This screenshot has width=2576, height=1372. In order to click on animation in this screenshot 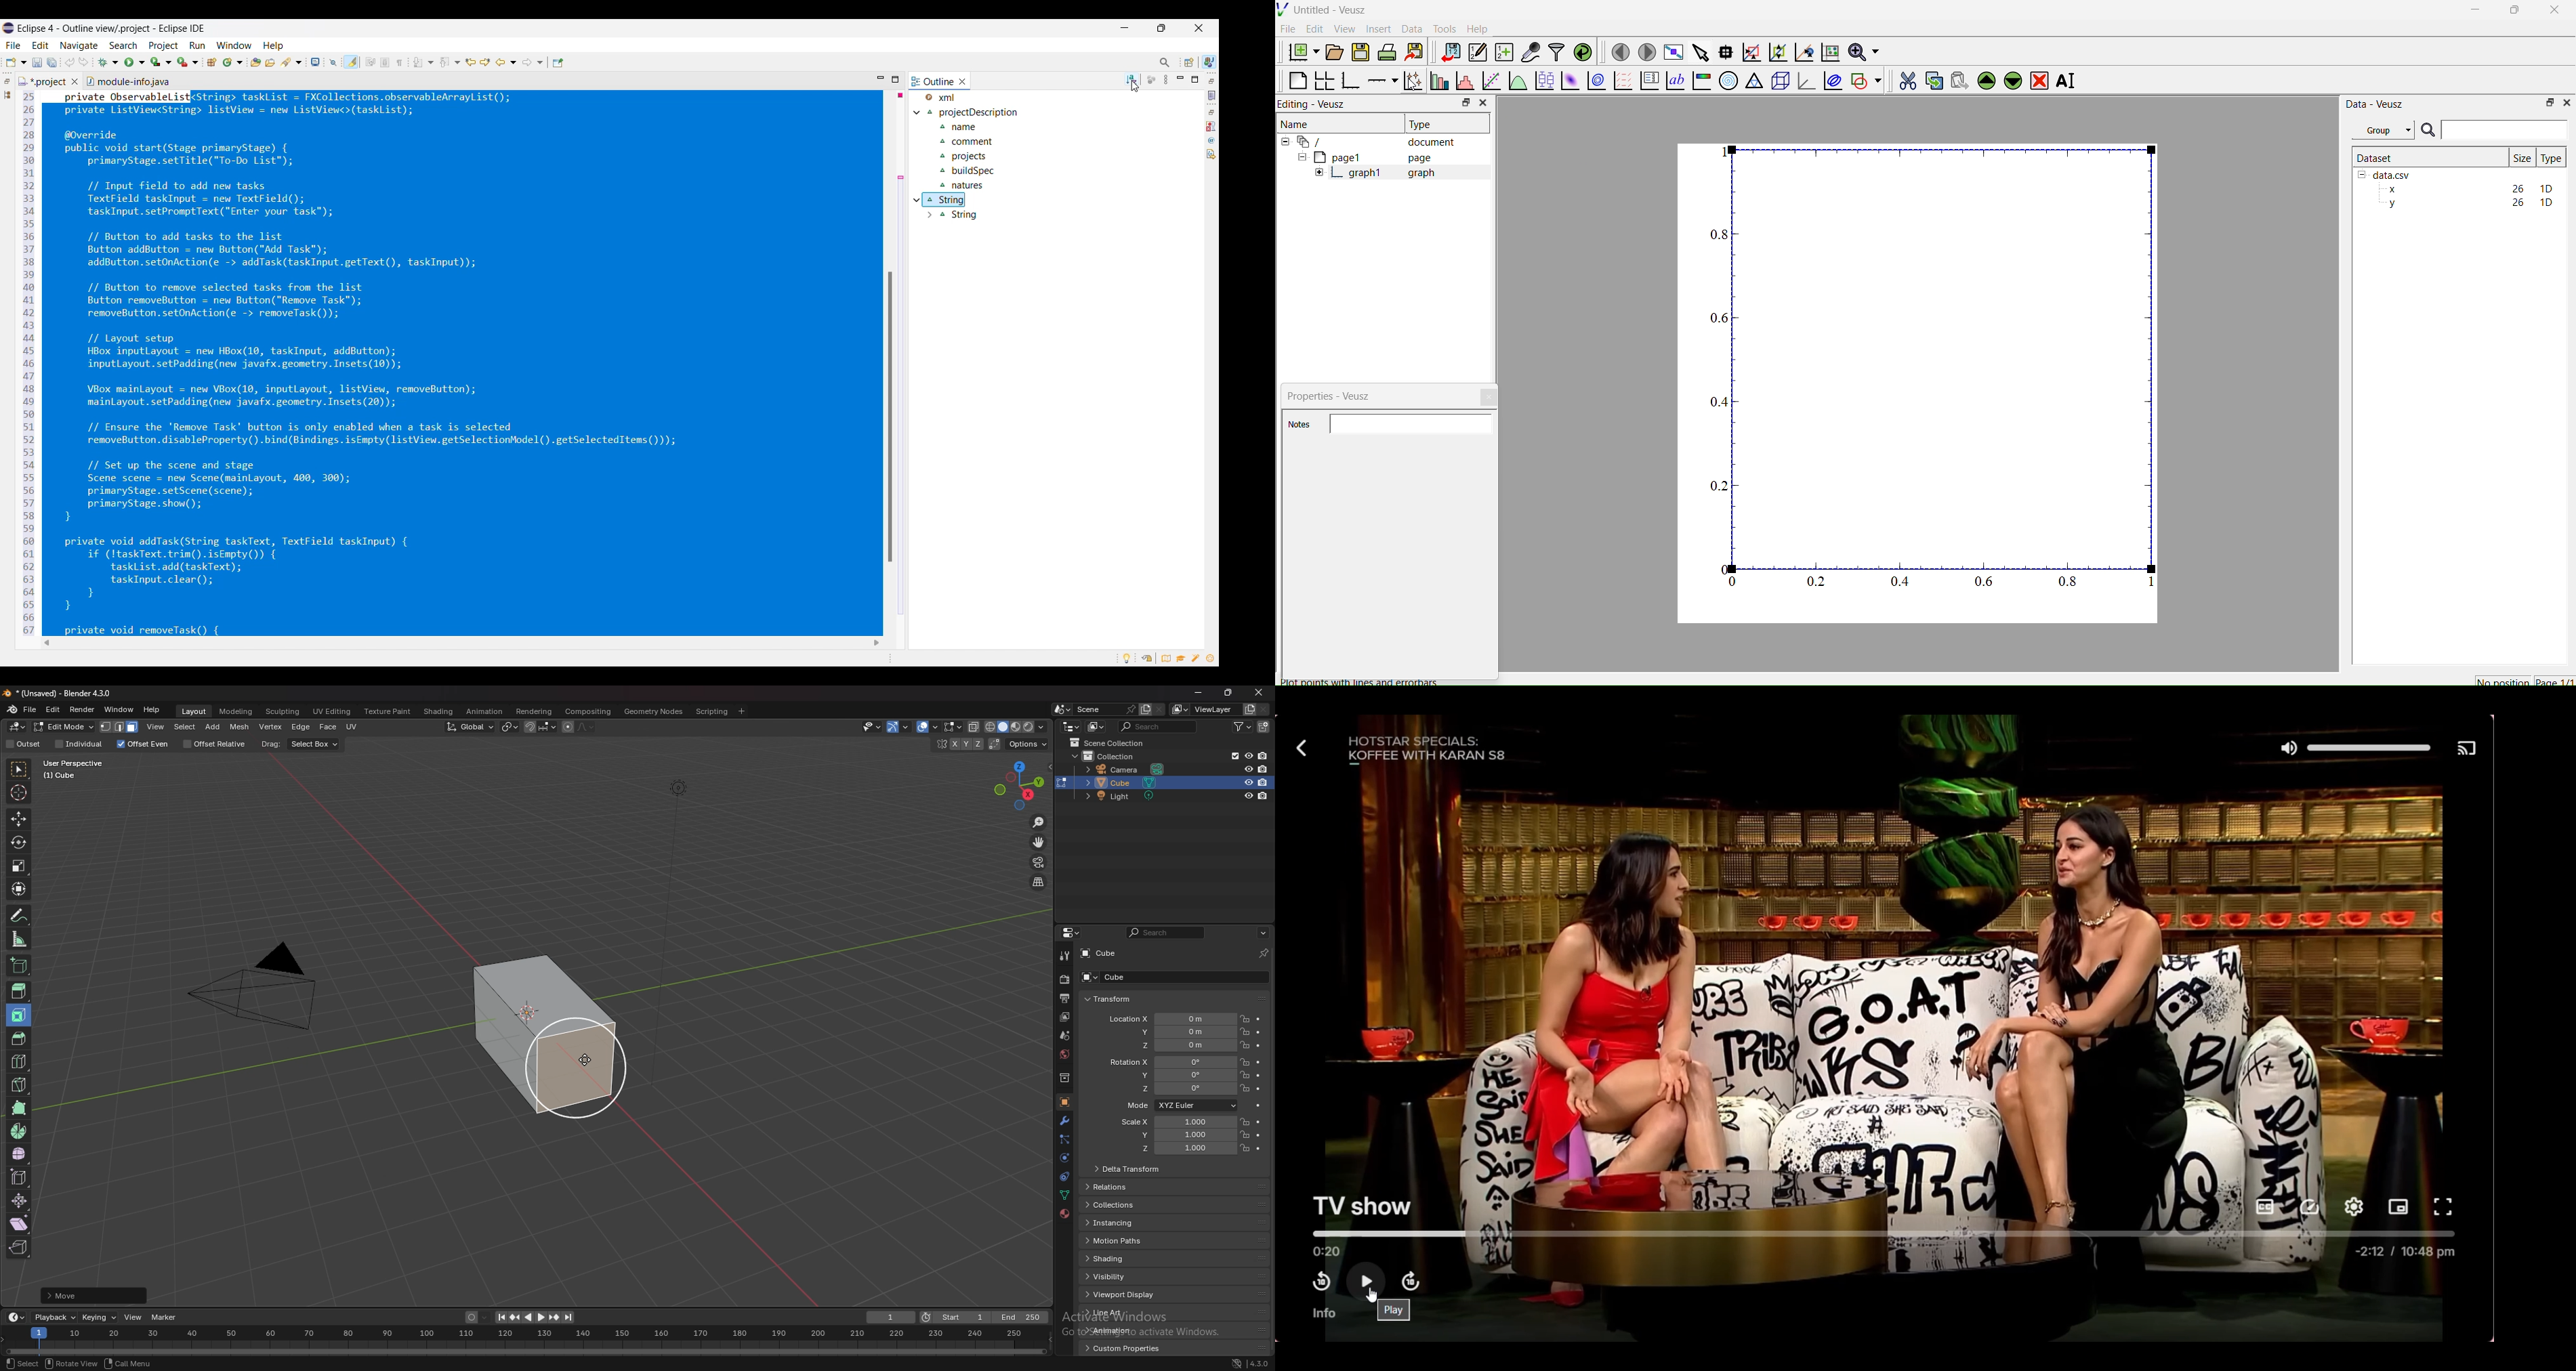, I will do `click(1124, 1330)`.